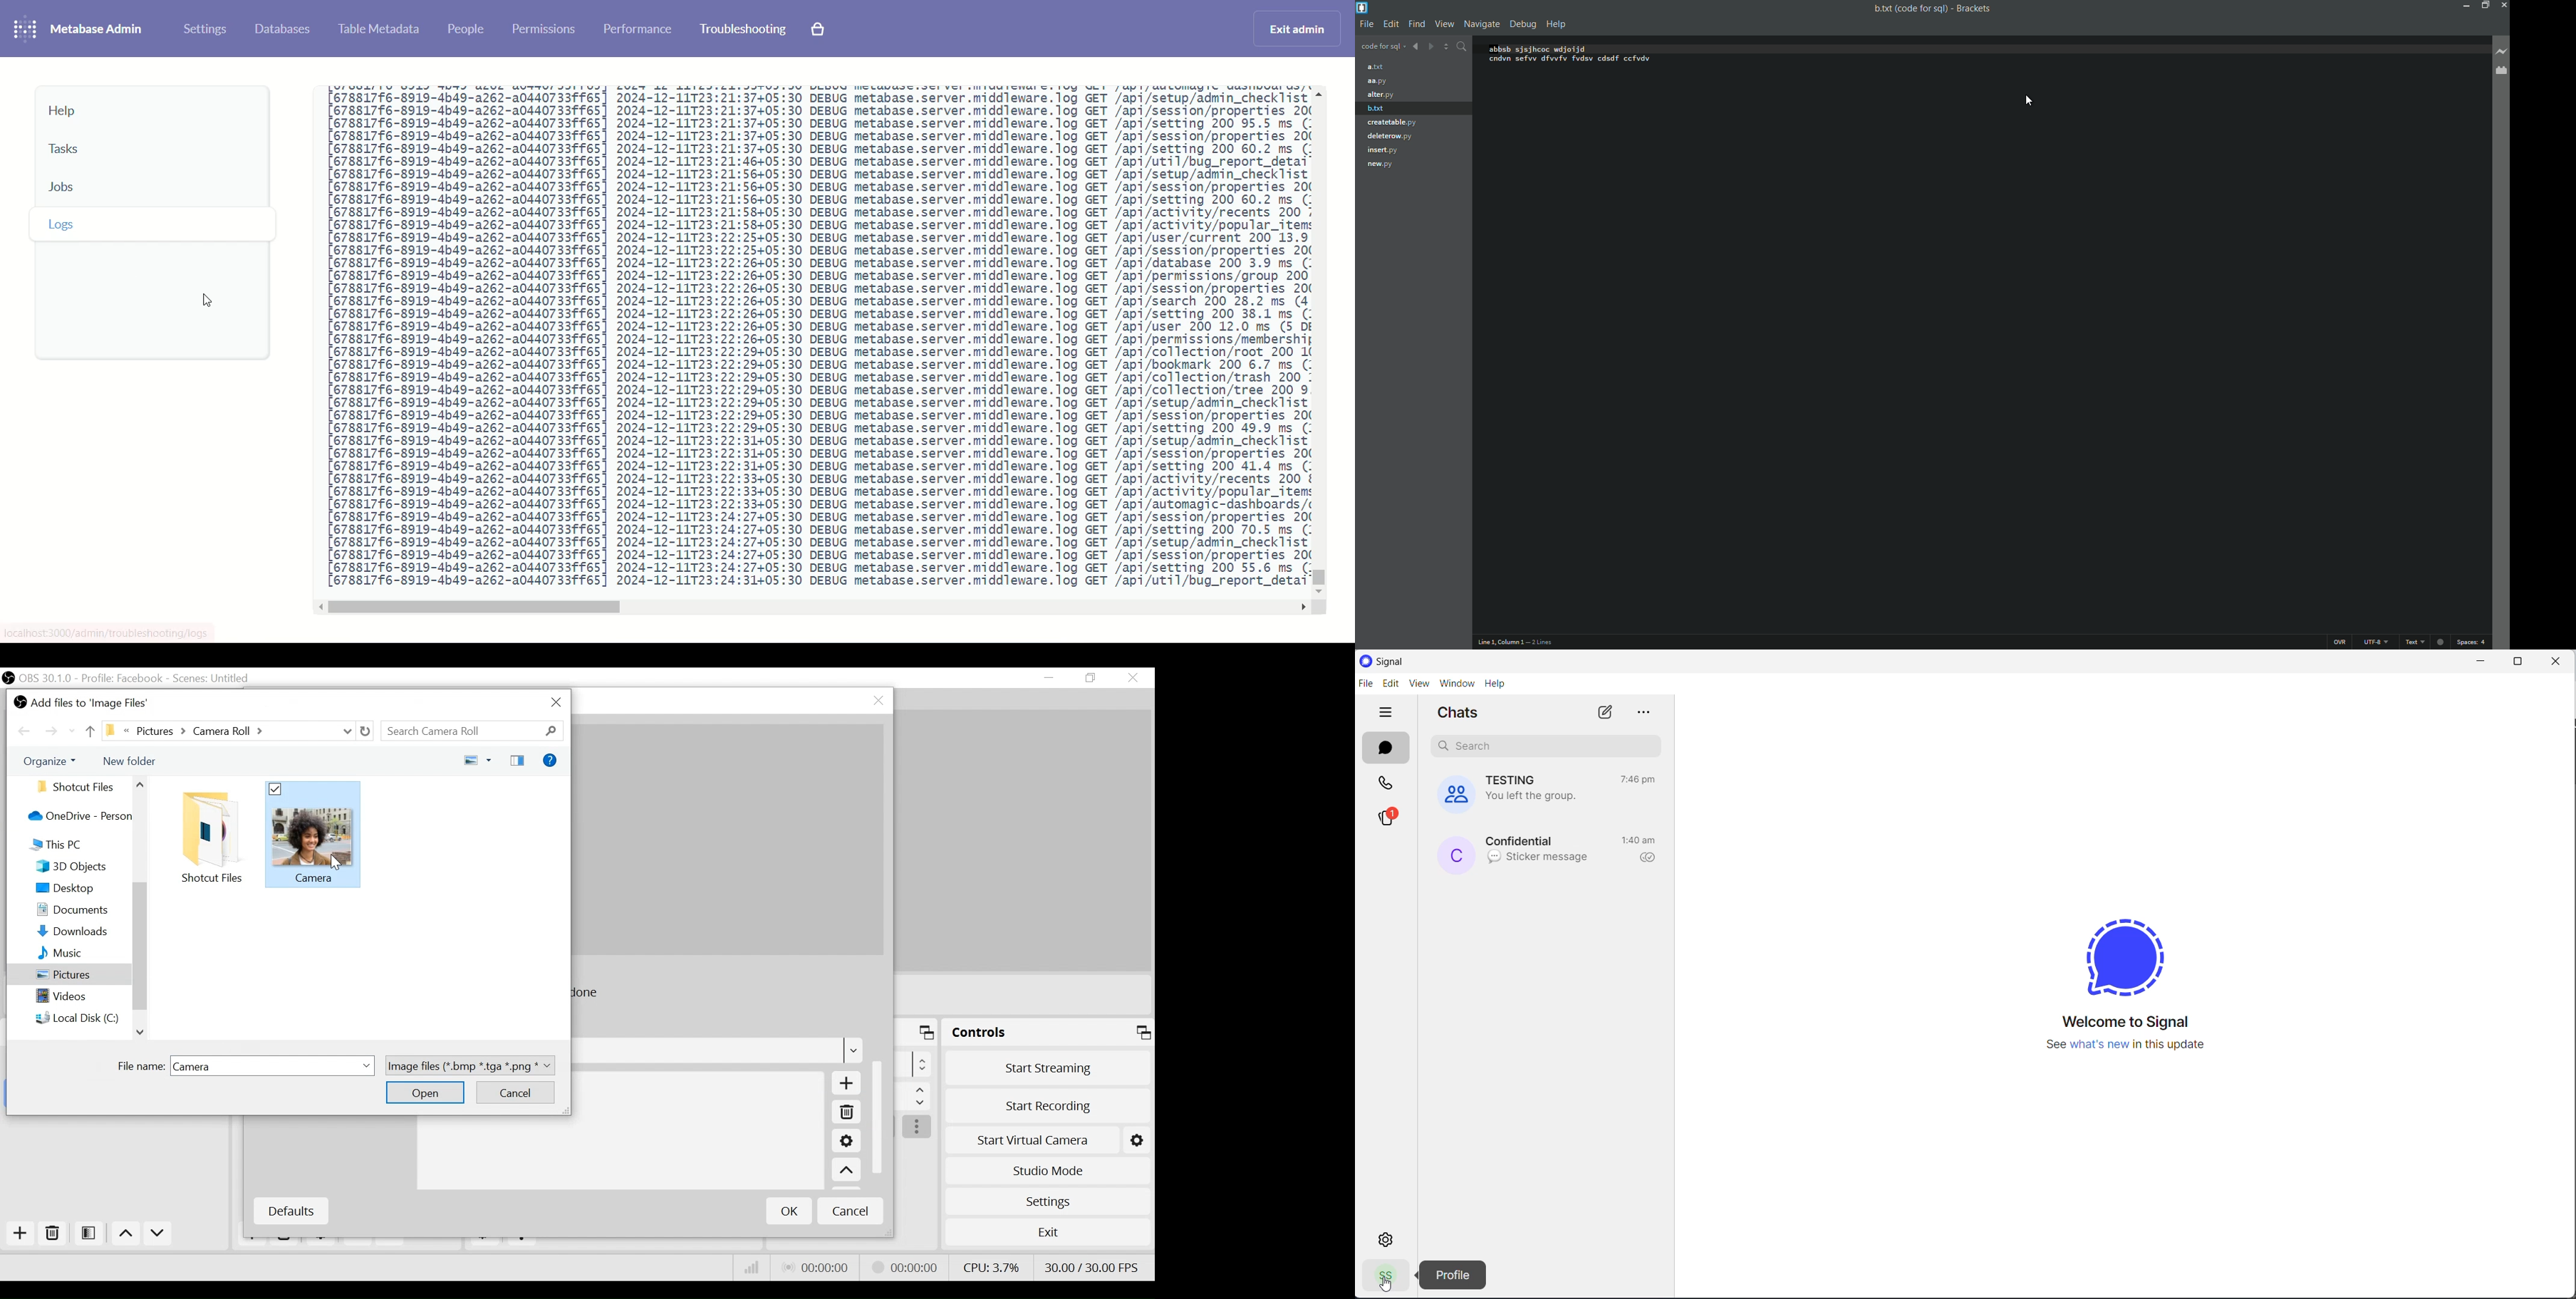 The width and height of the screenshot is (2576, 1316). Describe the element at coordinates (2031, 94) in the screenshot. I see `cursor` at that location.